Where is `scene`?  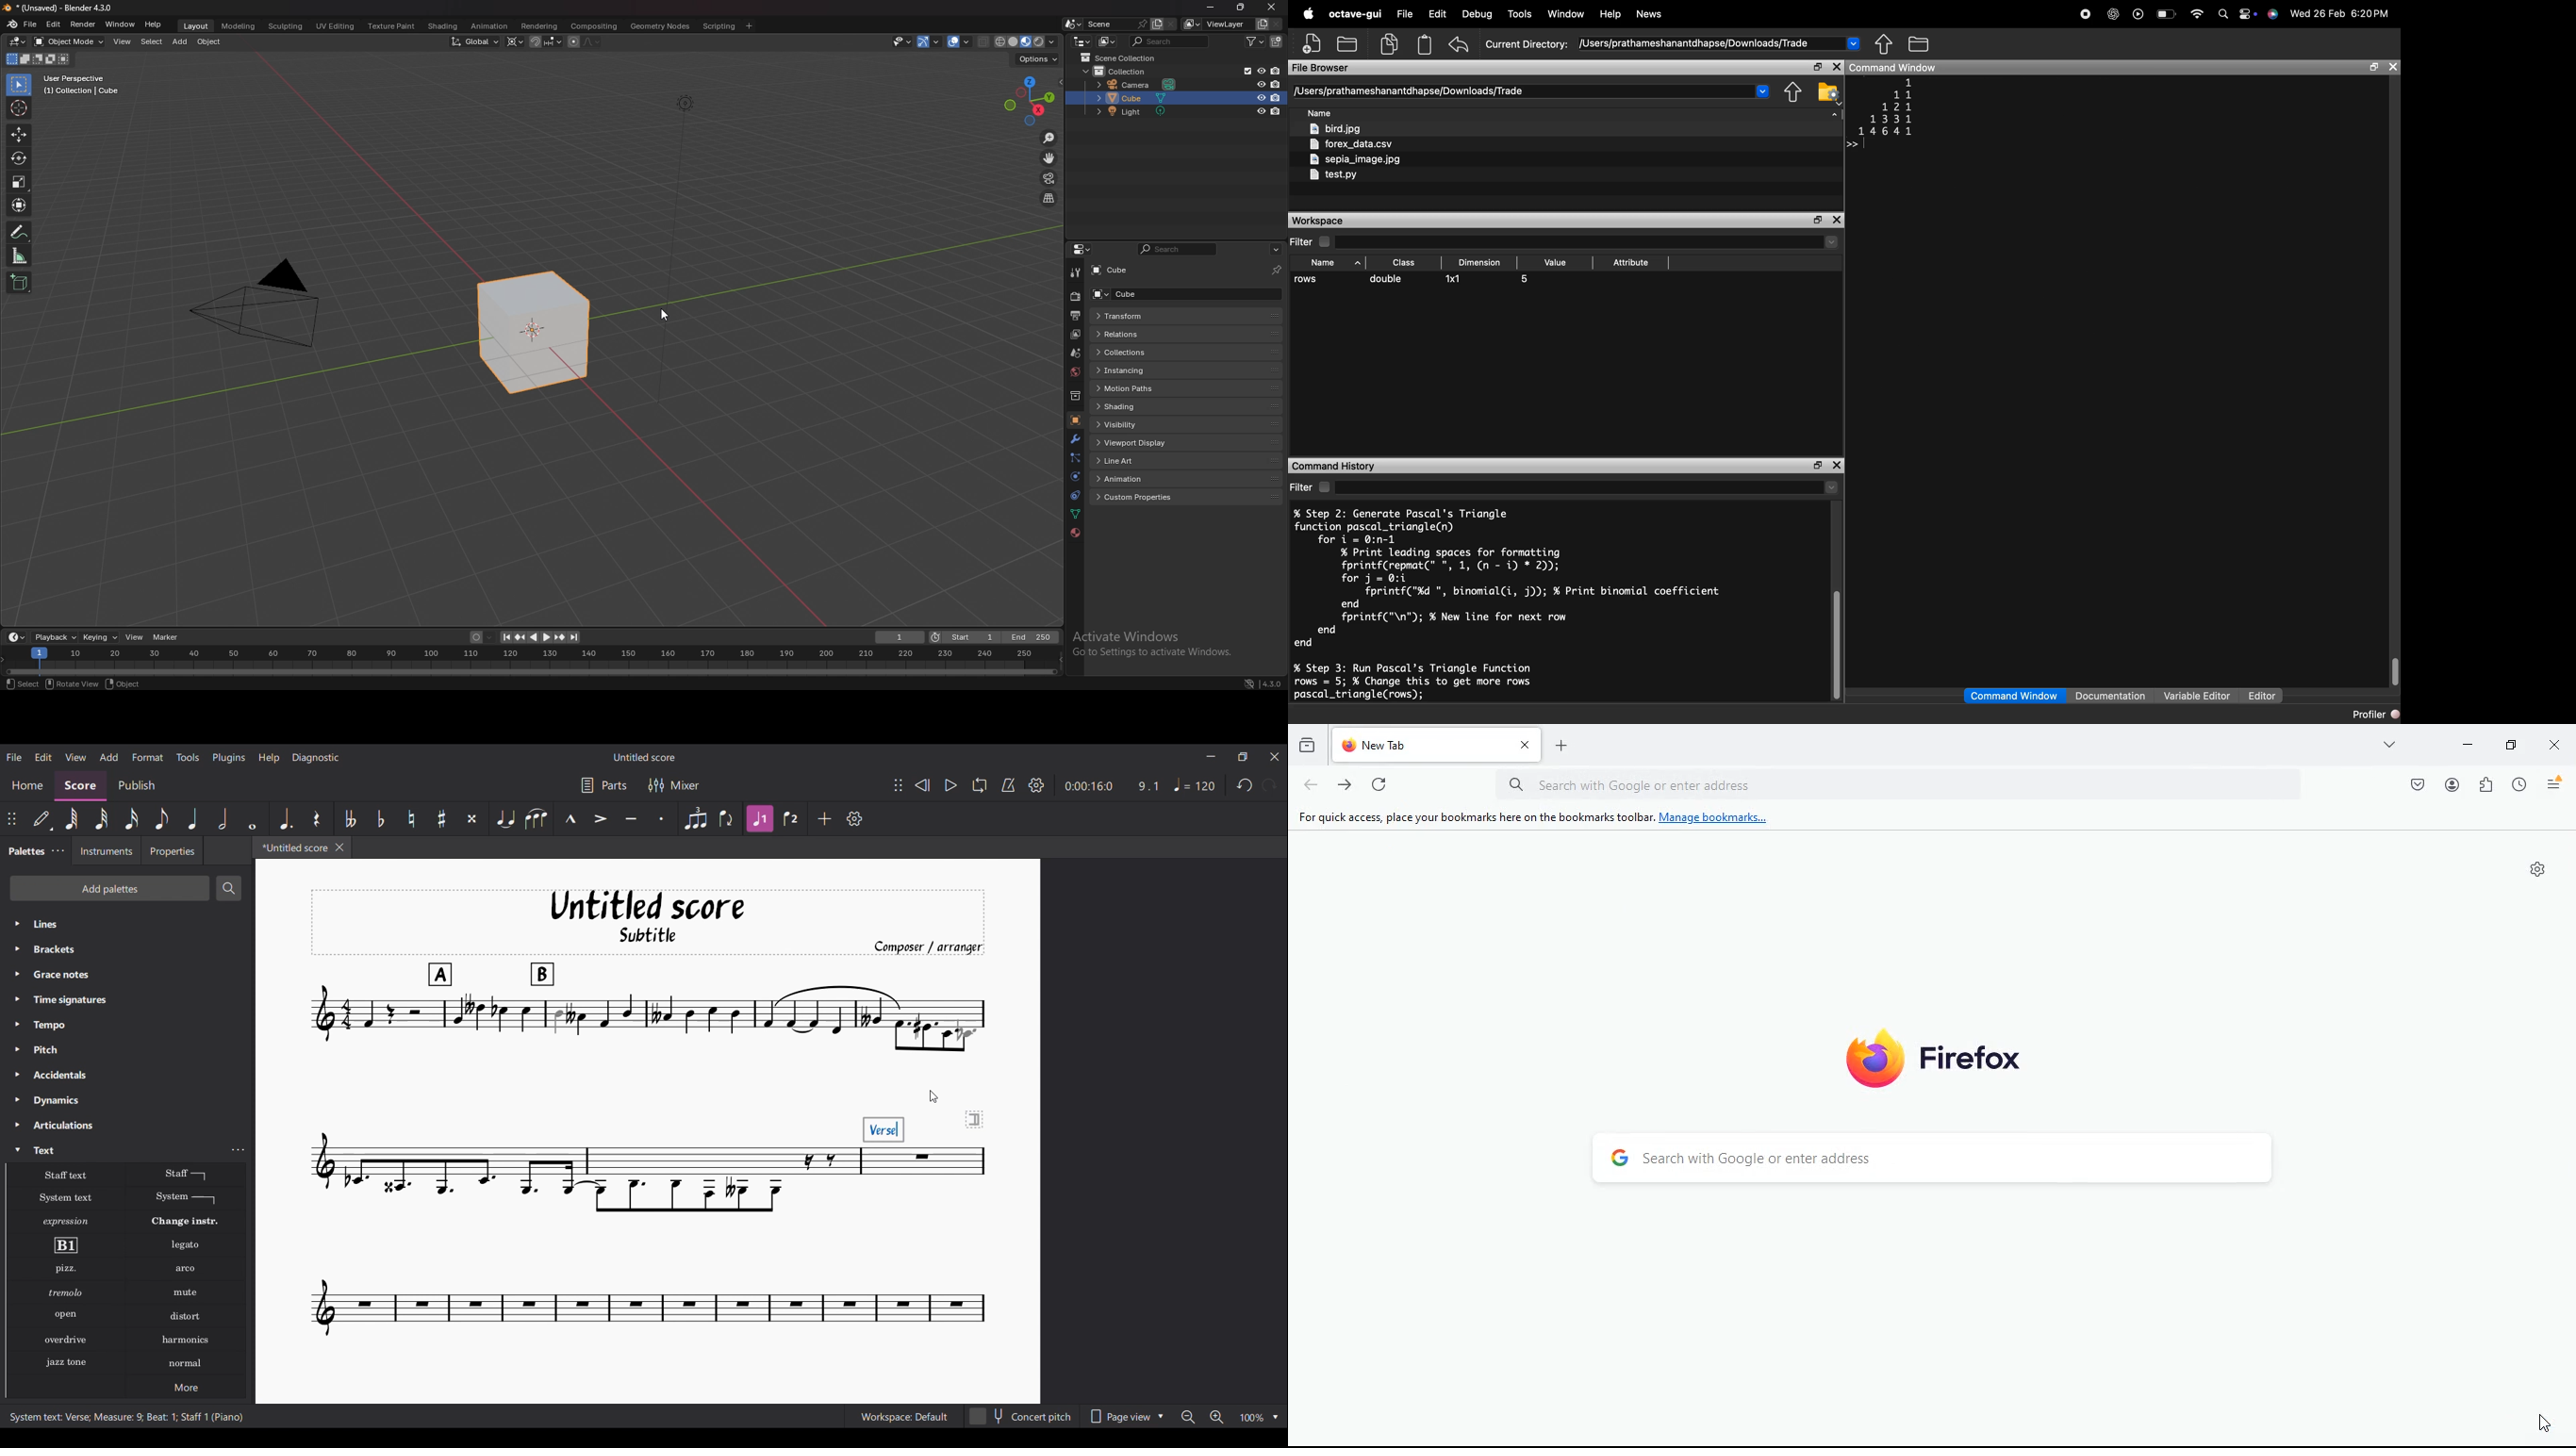
scene is located at coordinates (1117, 23).